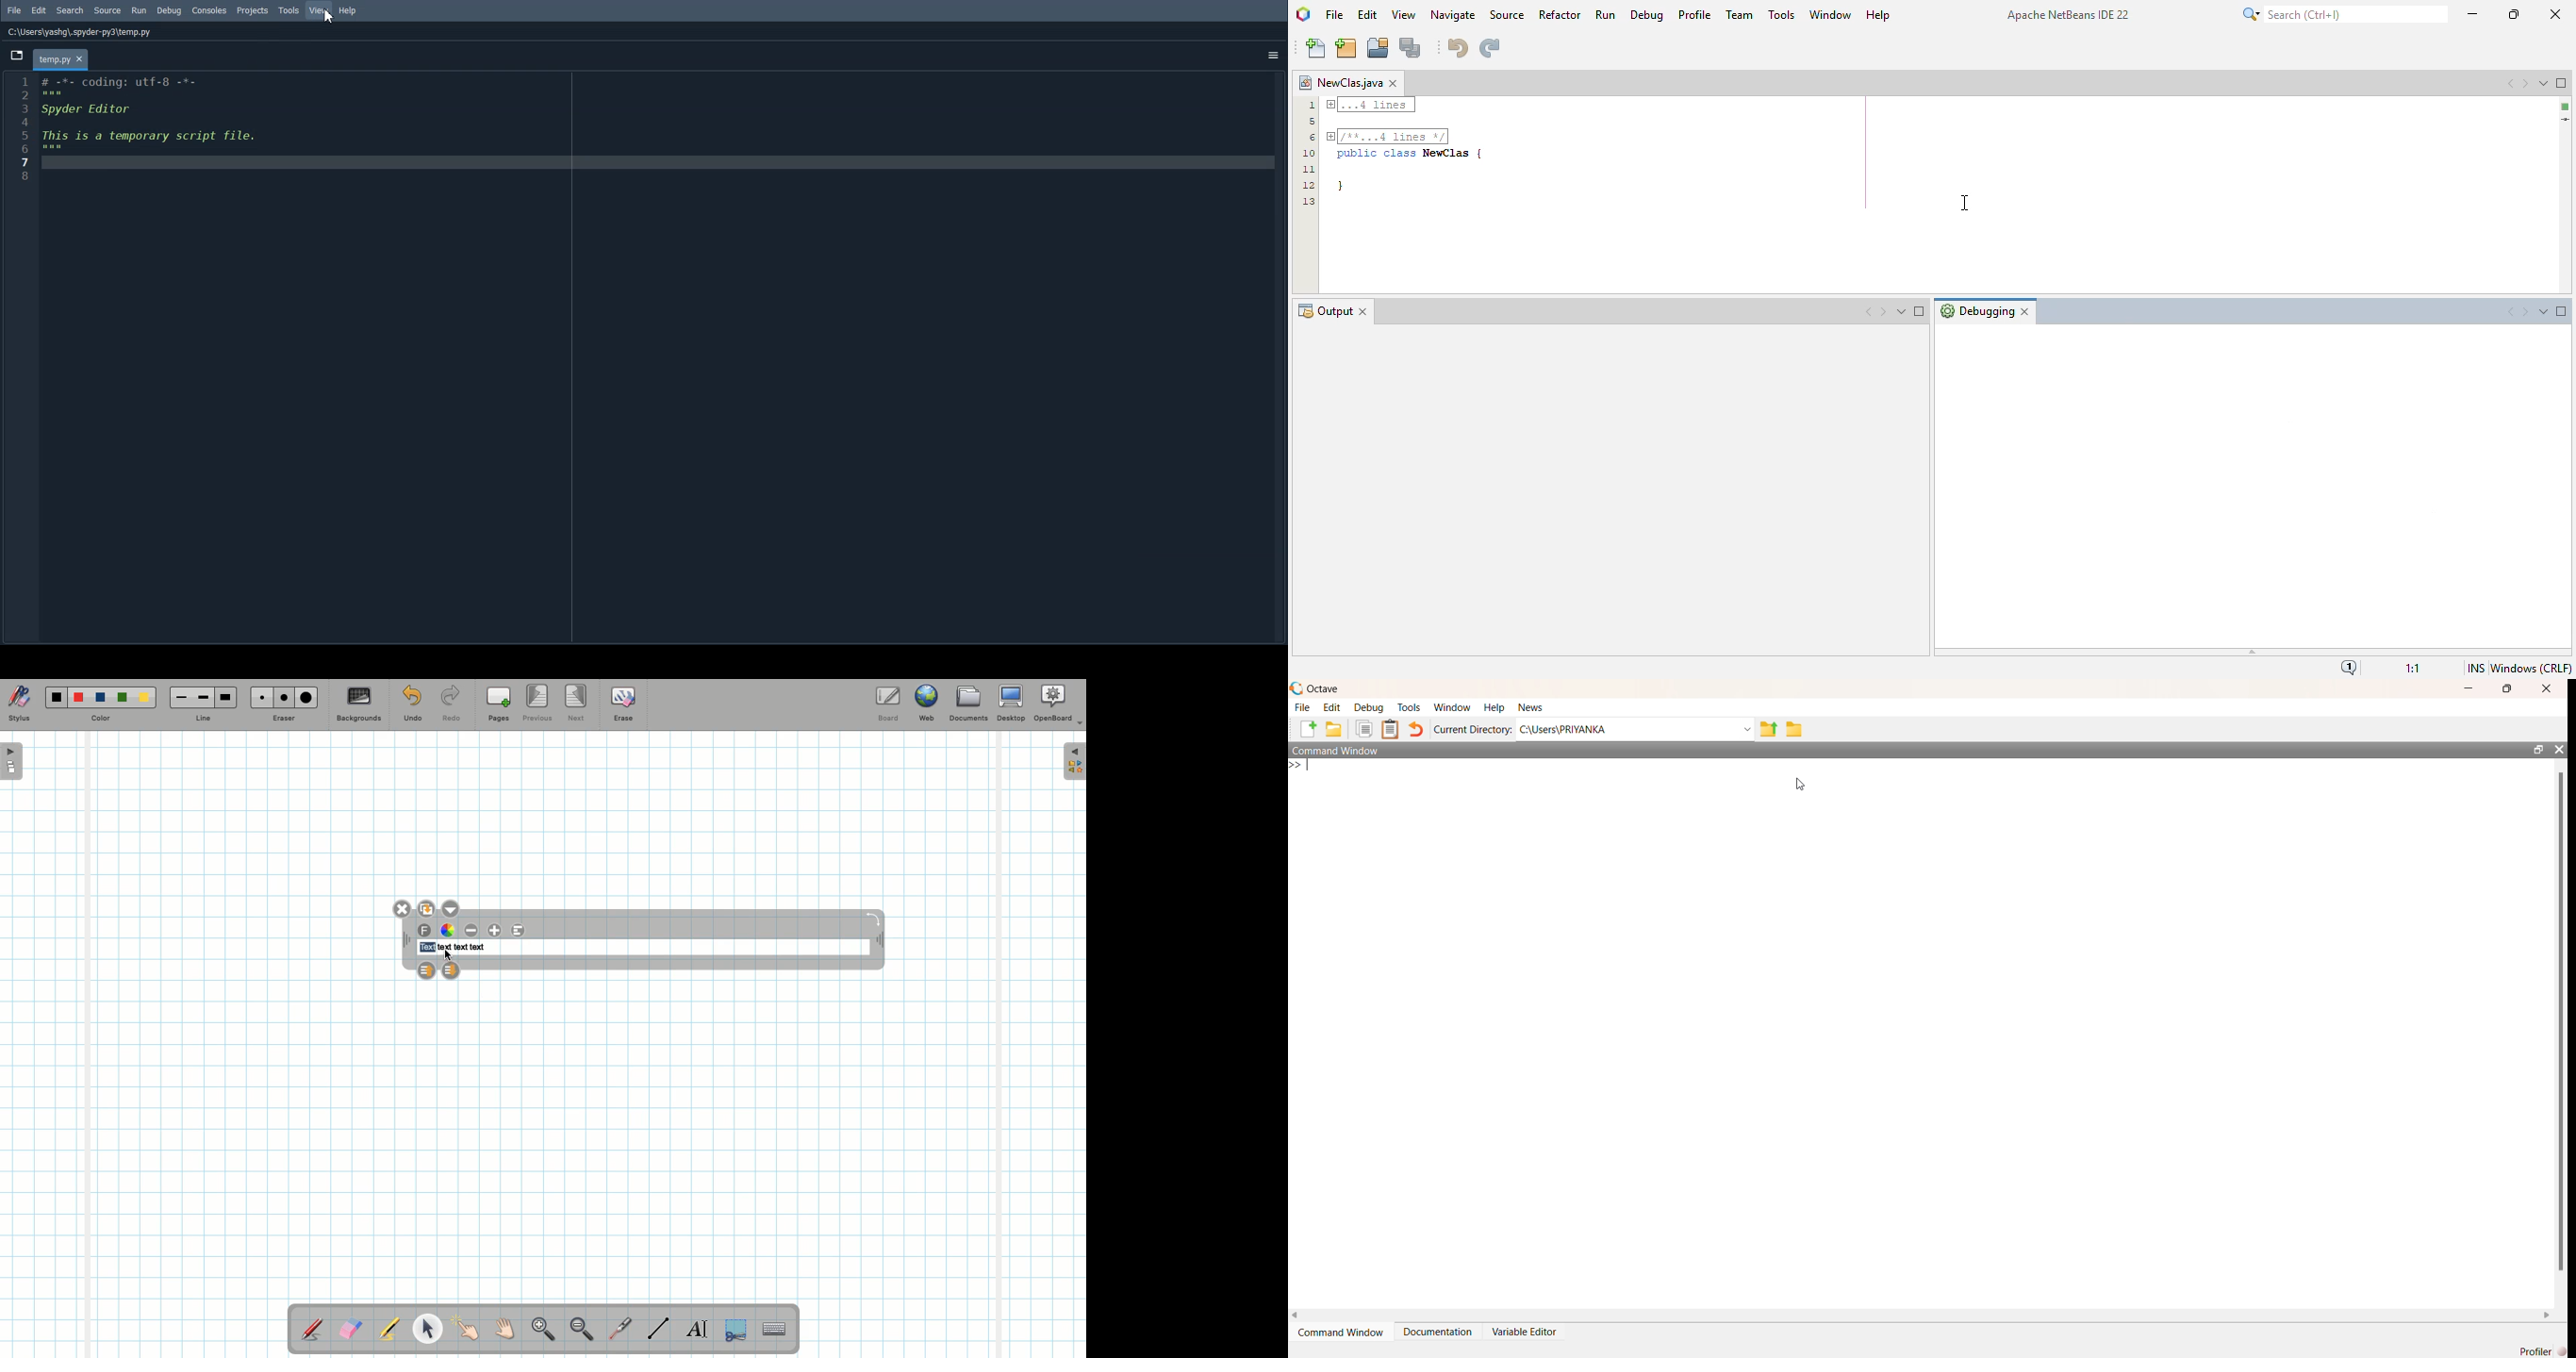 This screenshot has height=1372, width=2576. I want to click on Command Window, so click(1335, 750).